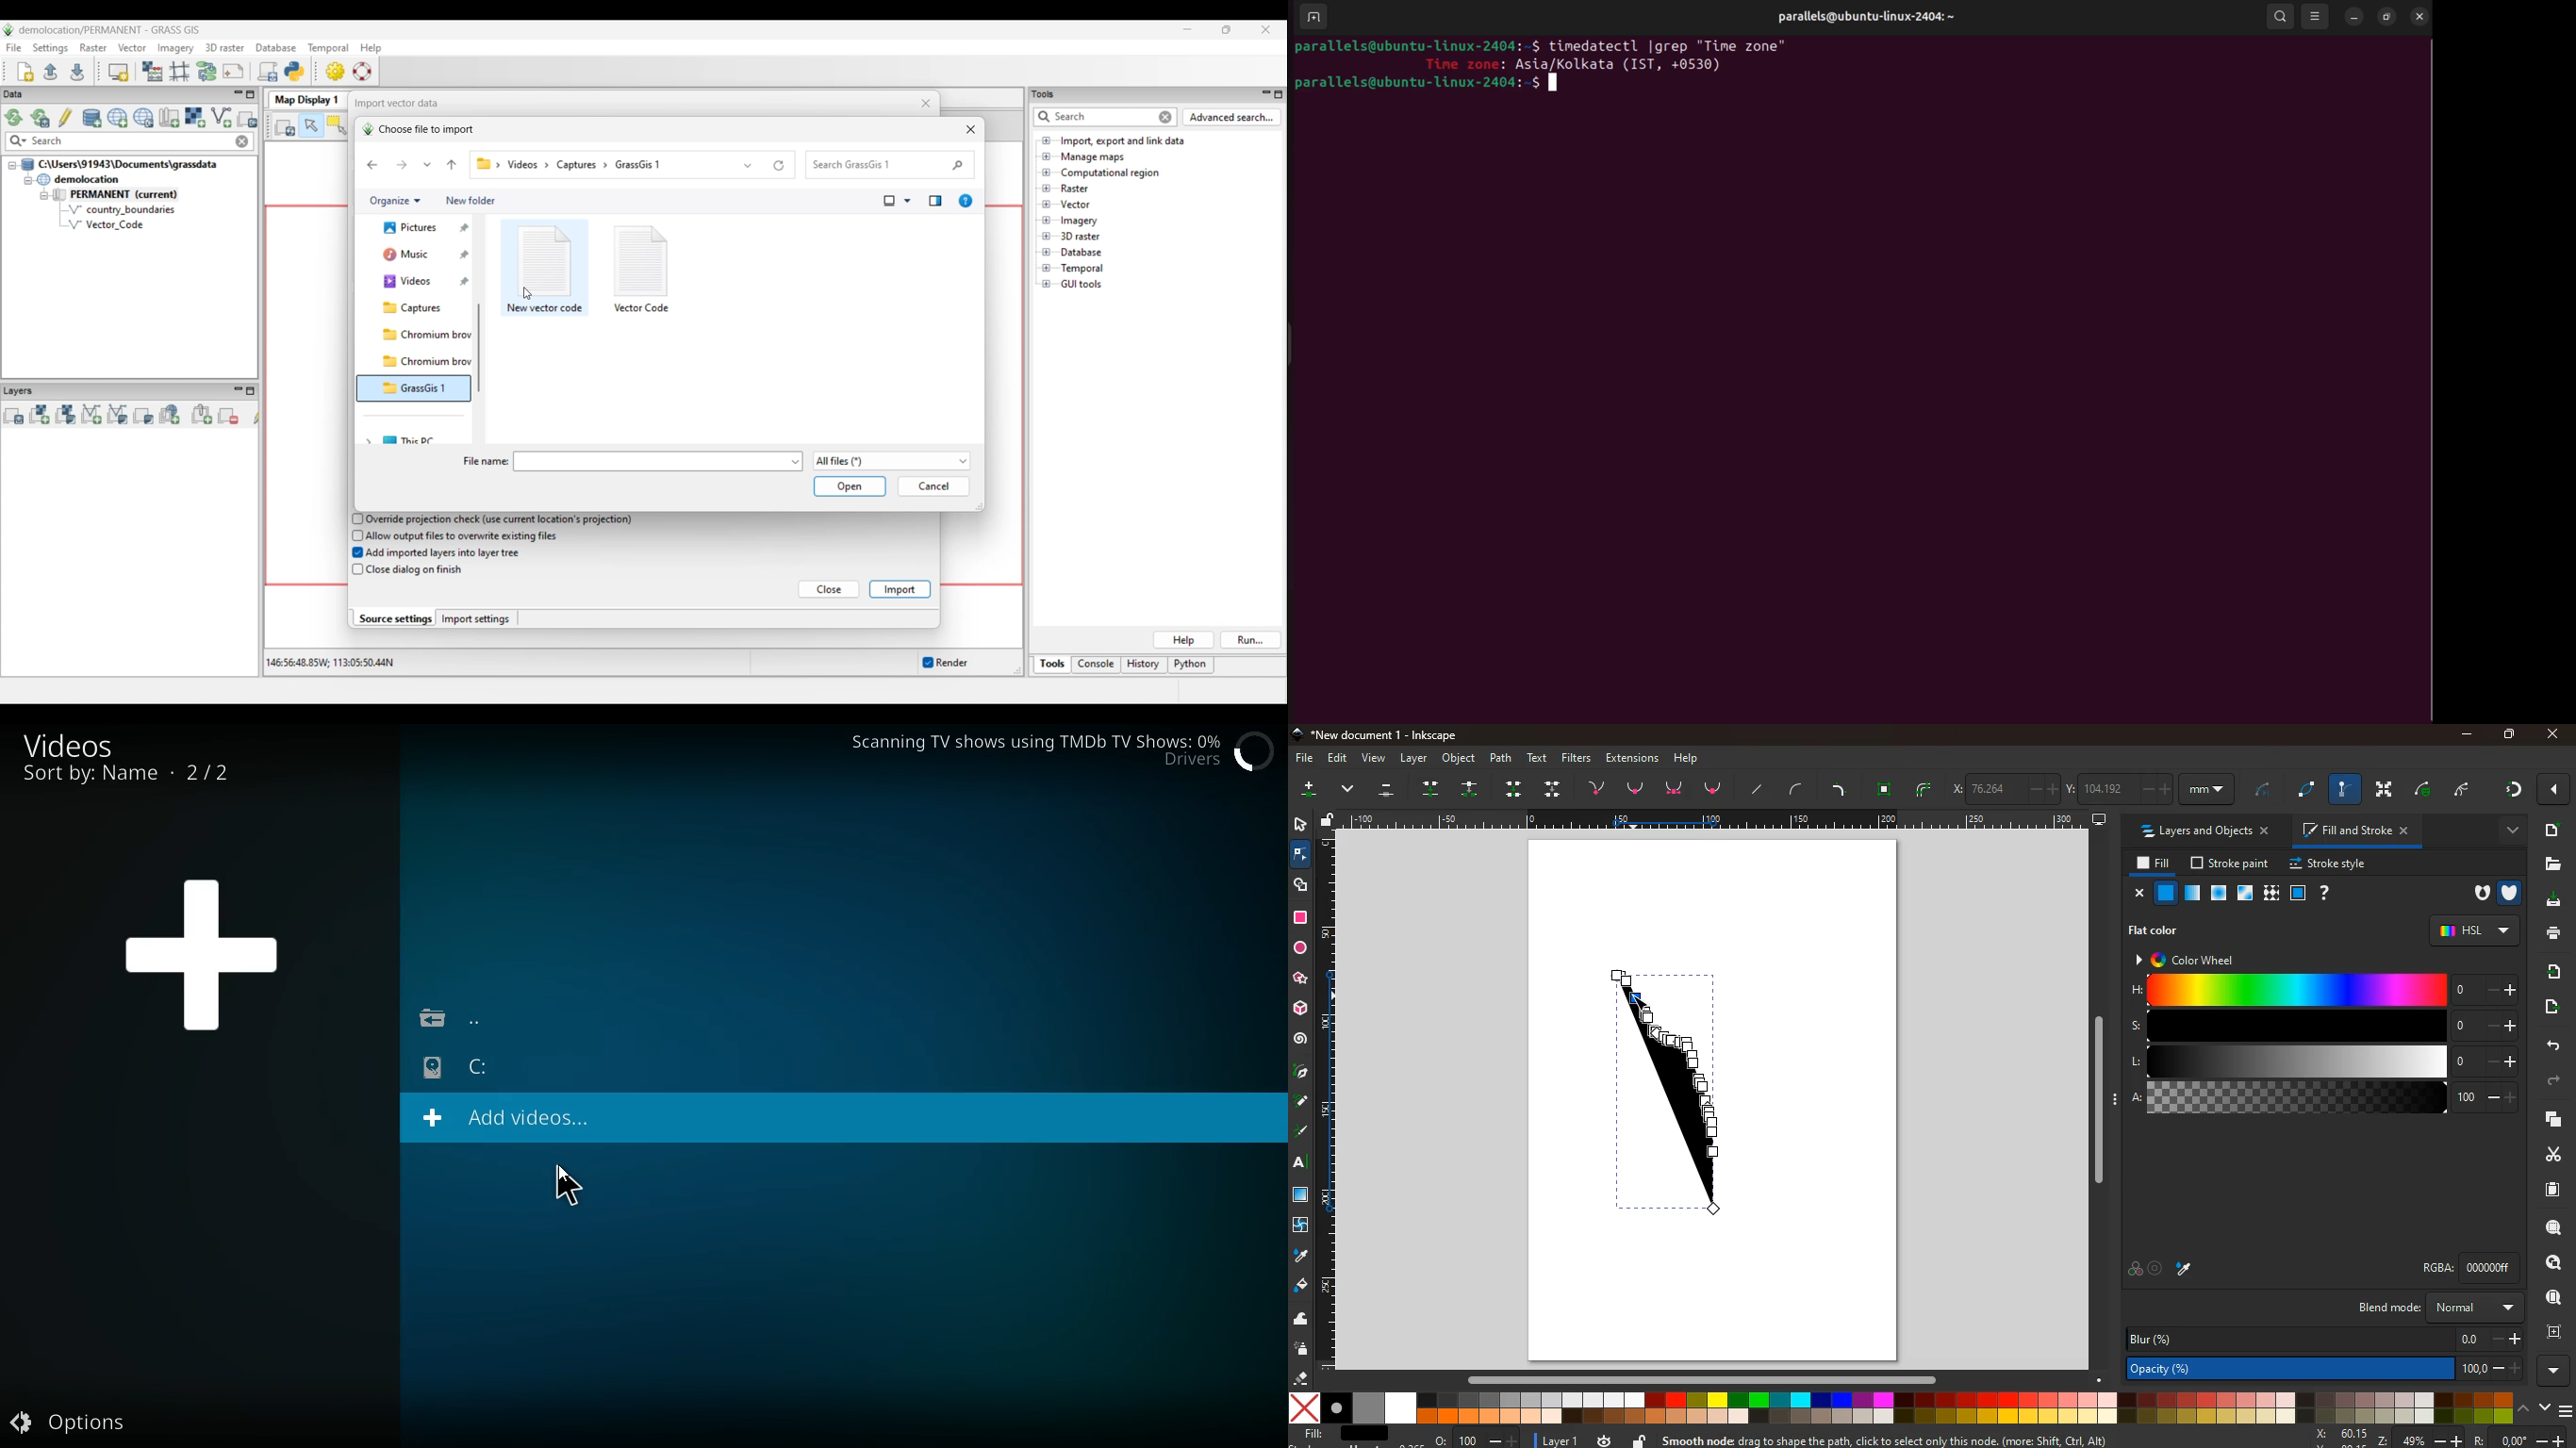  What do you see at coordinates (1300, 1039) in the screenshot?
I see `spiral` at bounding box center [1300, 1039].